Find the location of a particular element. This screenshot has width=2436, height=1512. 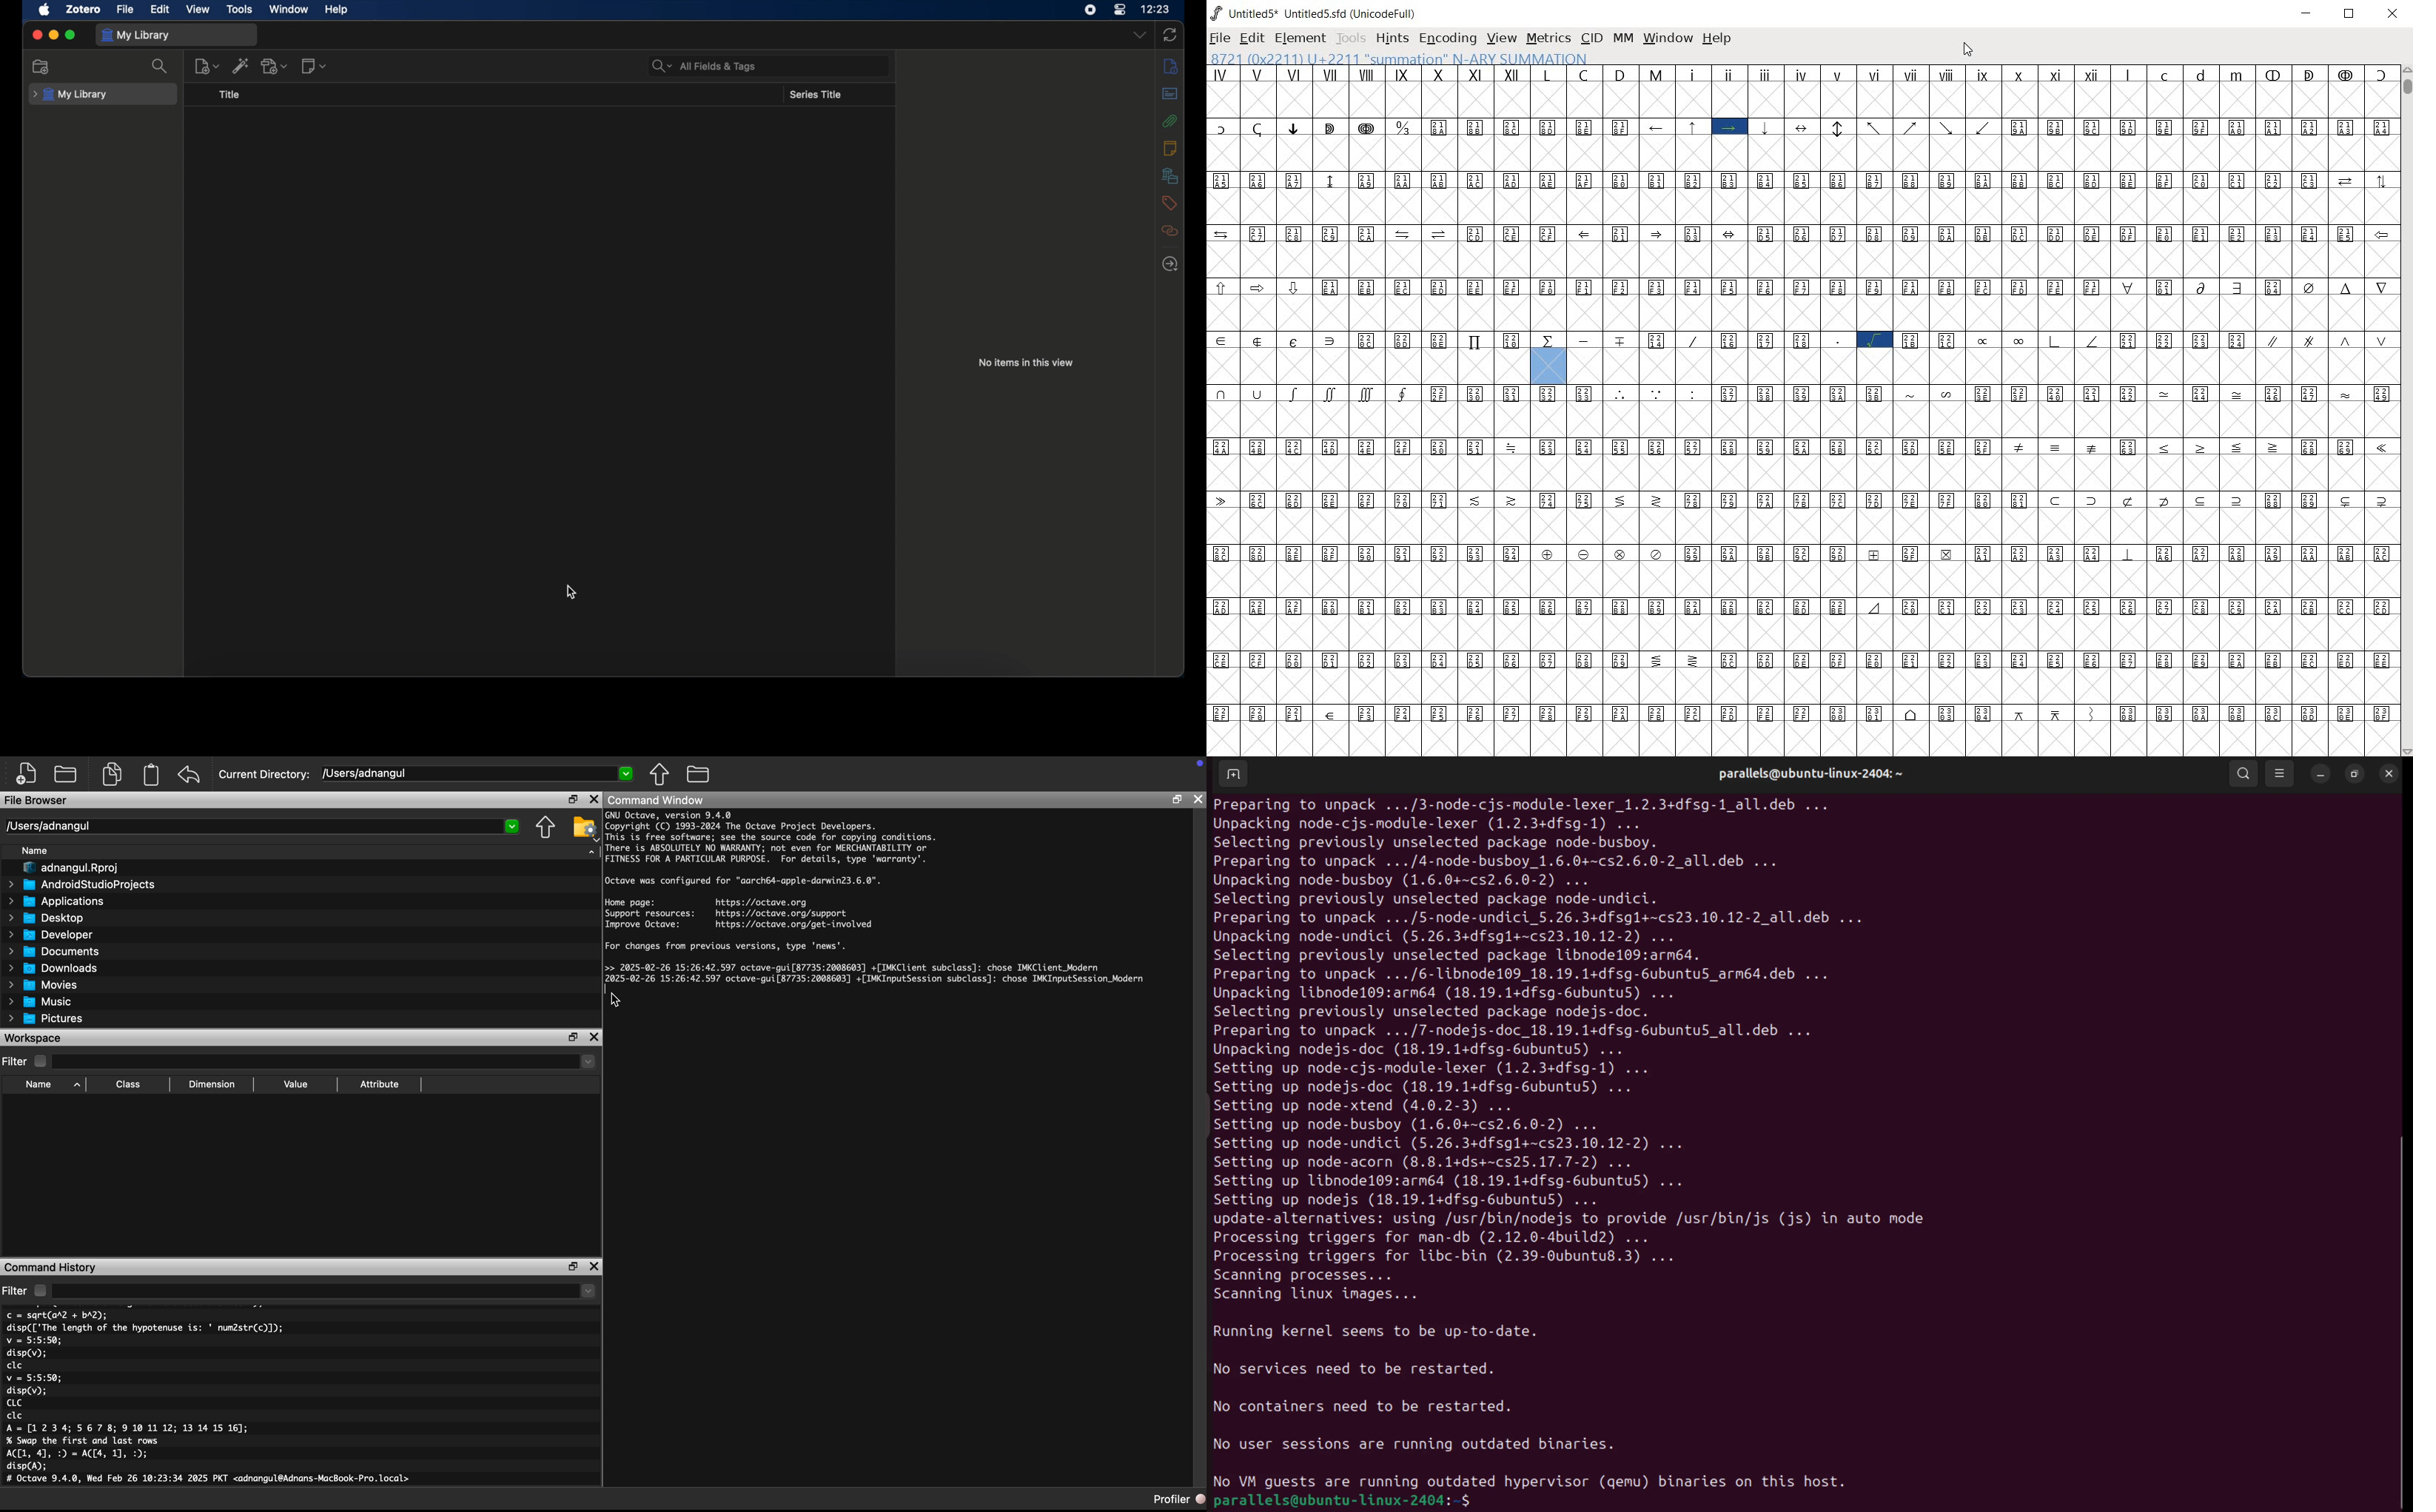

No VM guests are running outdated hypervisor (gemu) binaries on this host. is located at coordinates (1542, 1478).